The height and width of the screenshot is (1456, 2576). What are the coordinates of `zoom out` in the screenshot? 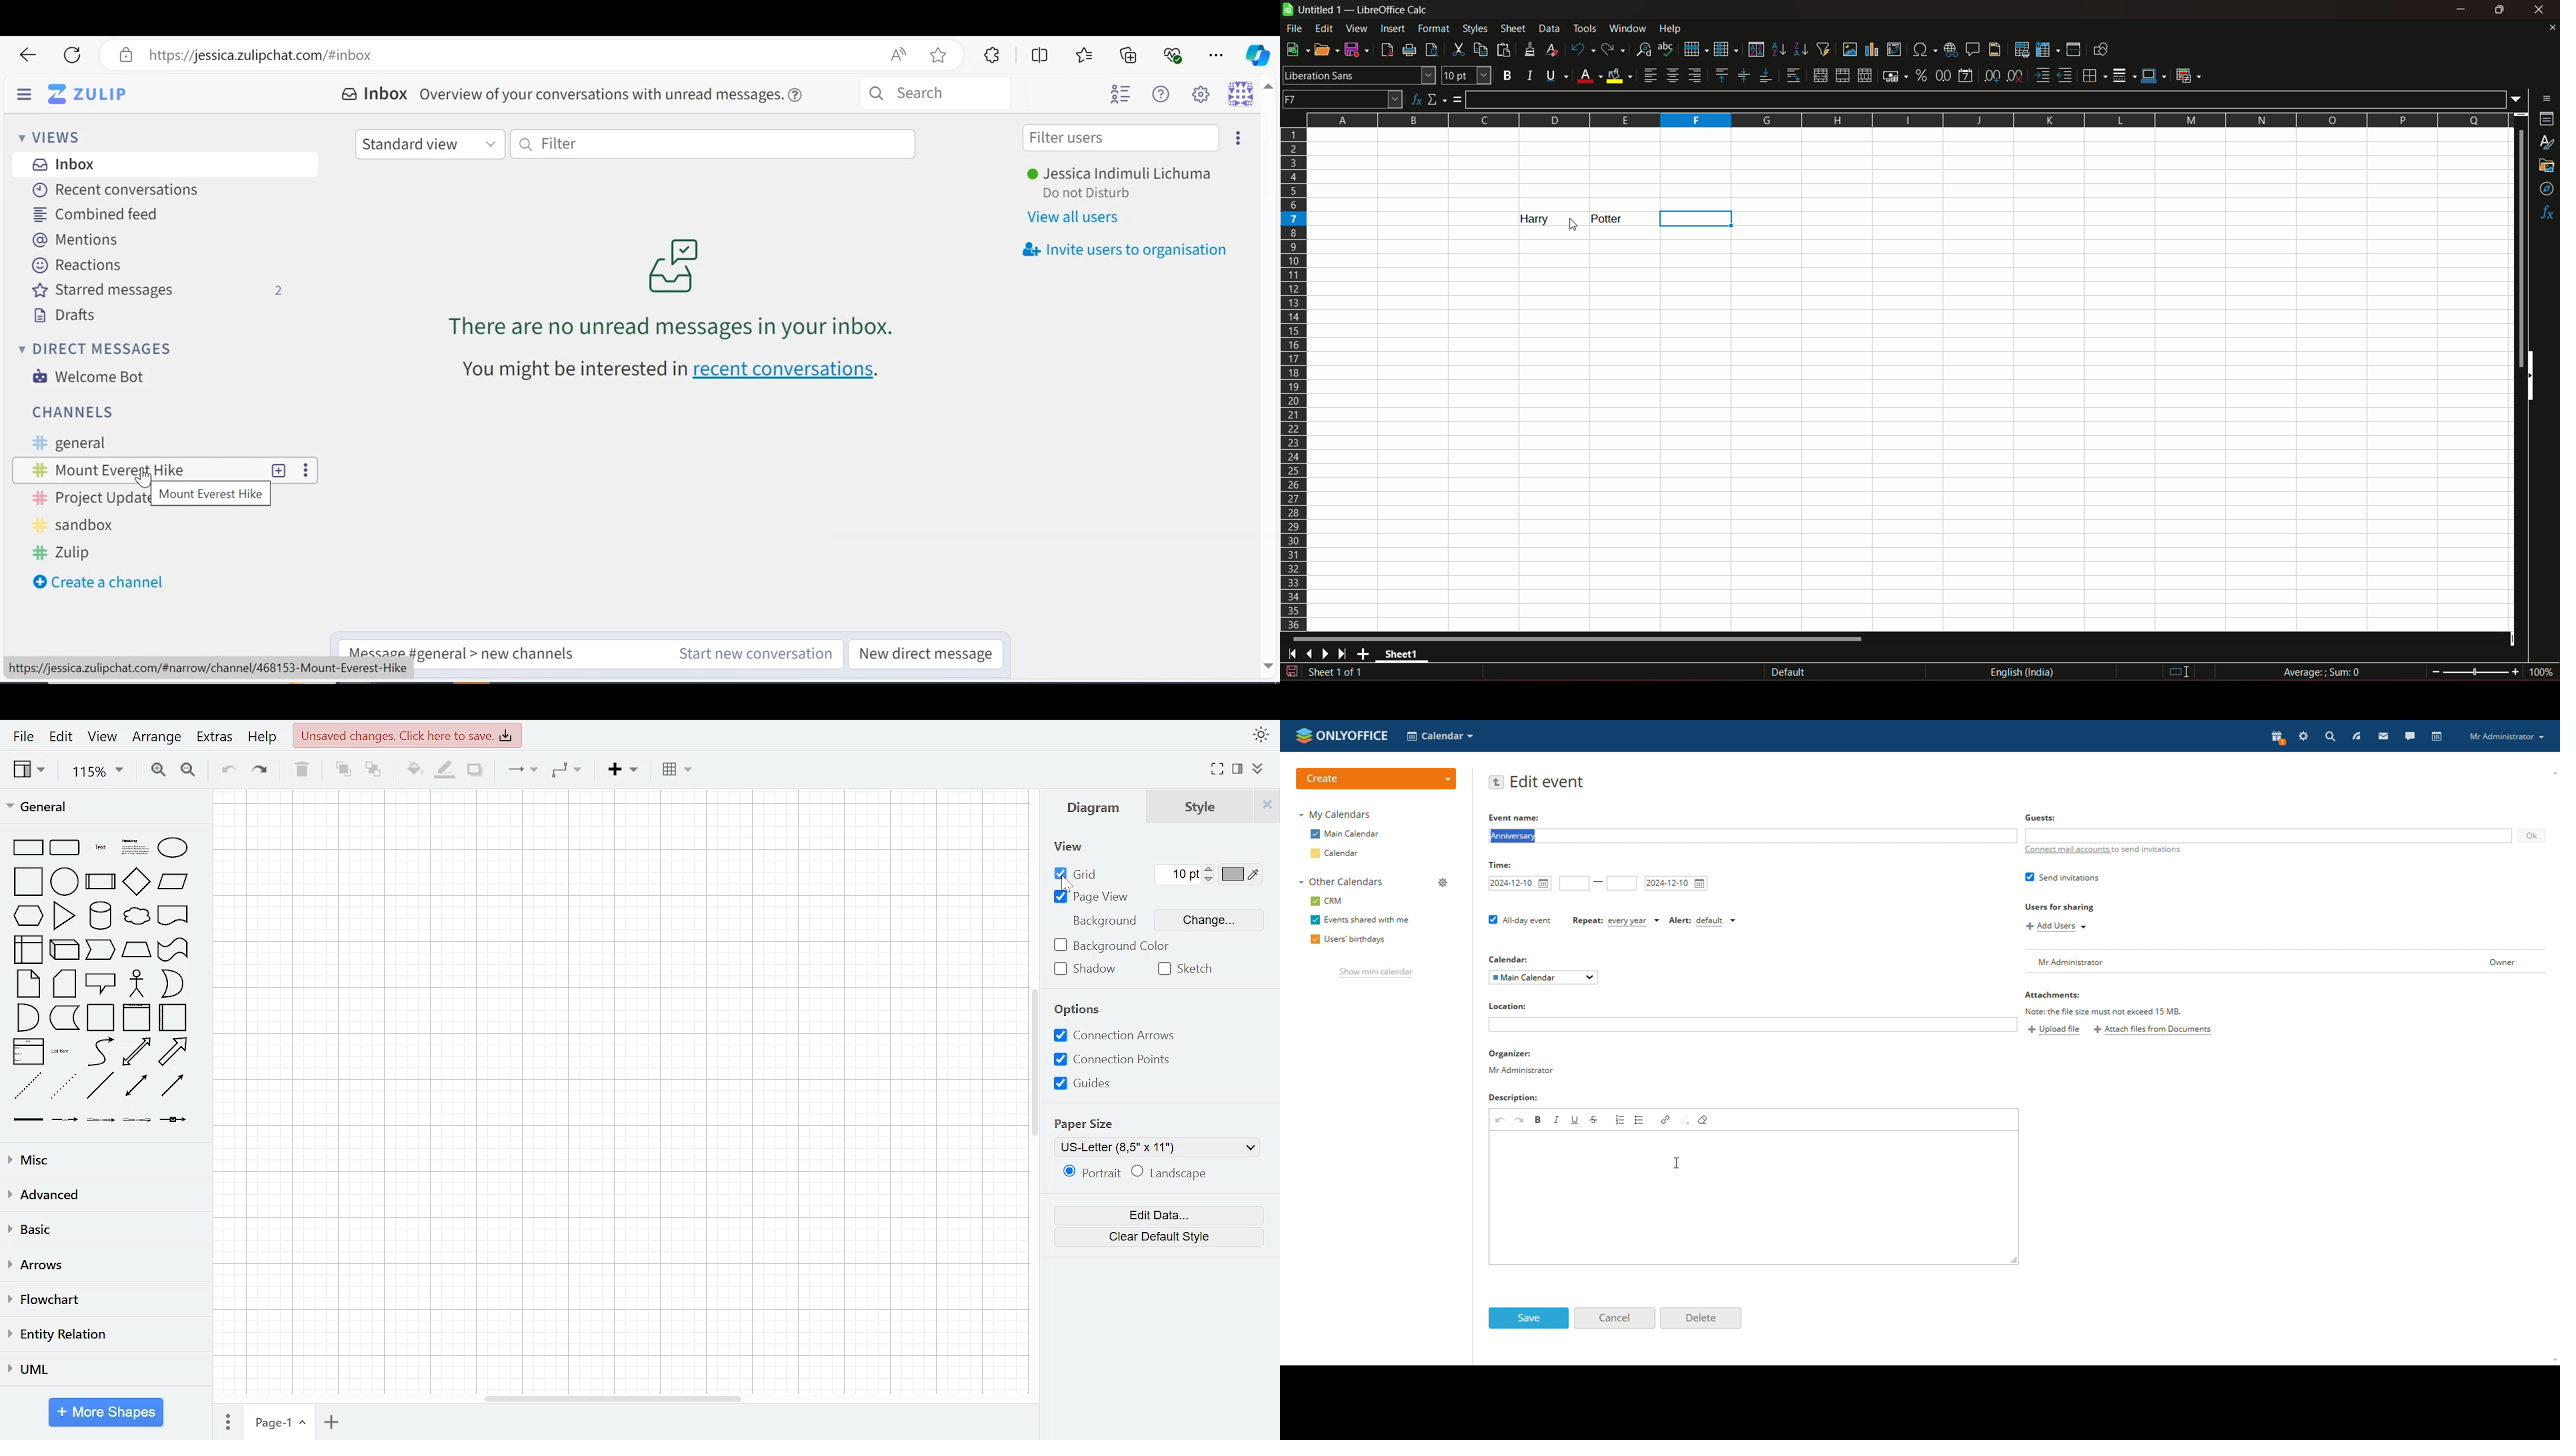 It's located at (190, 771).